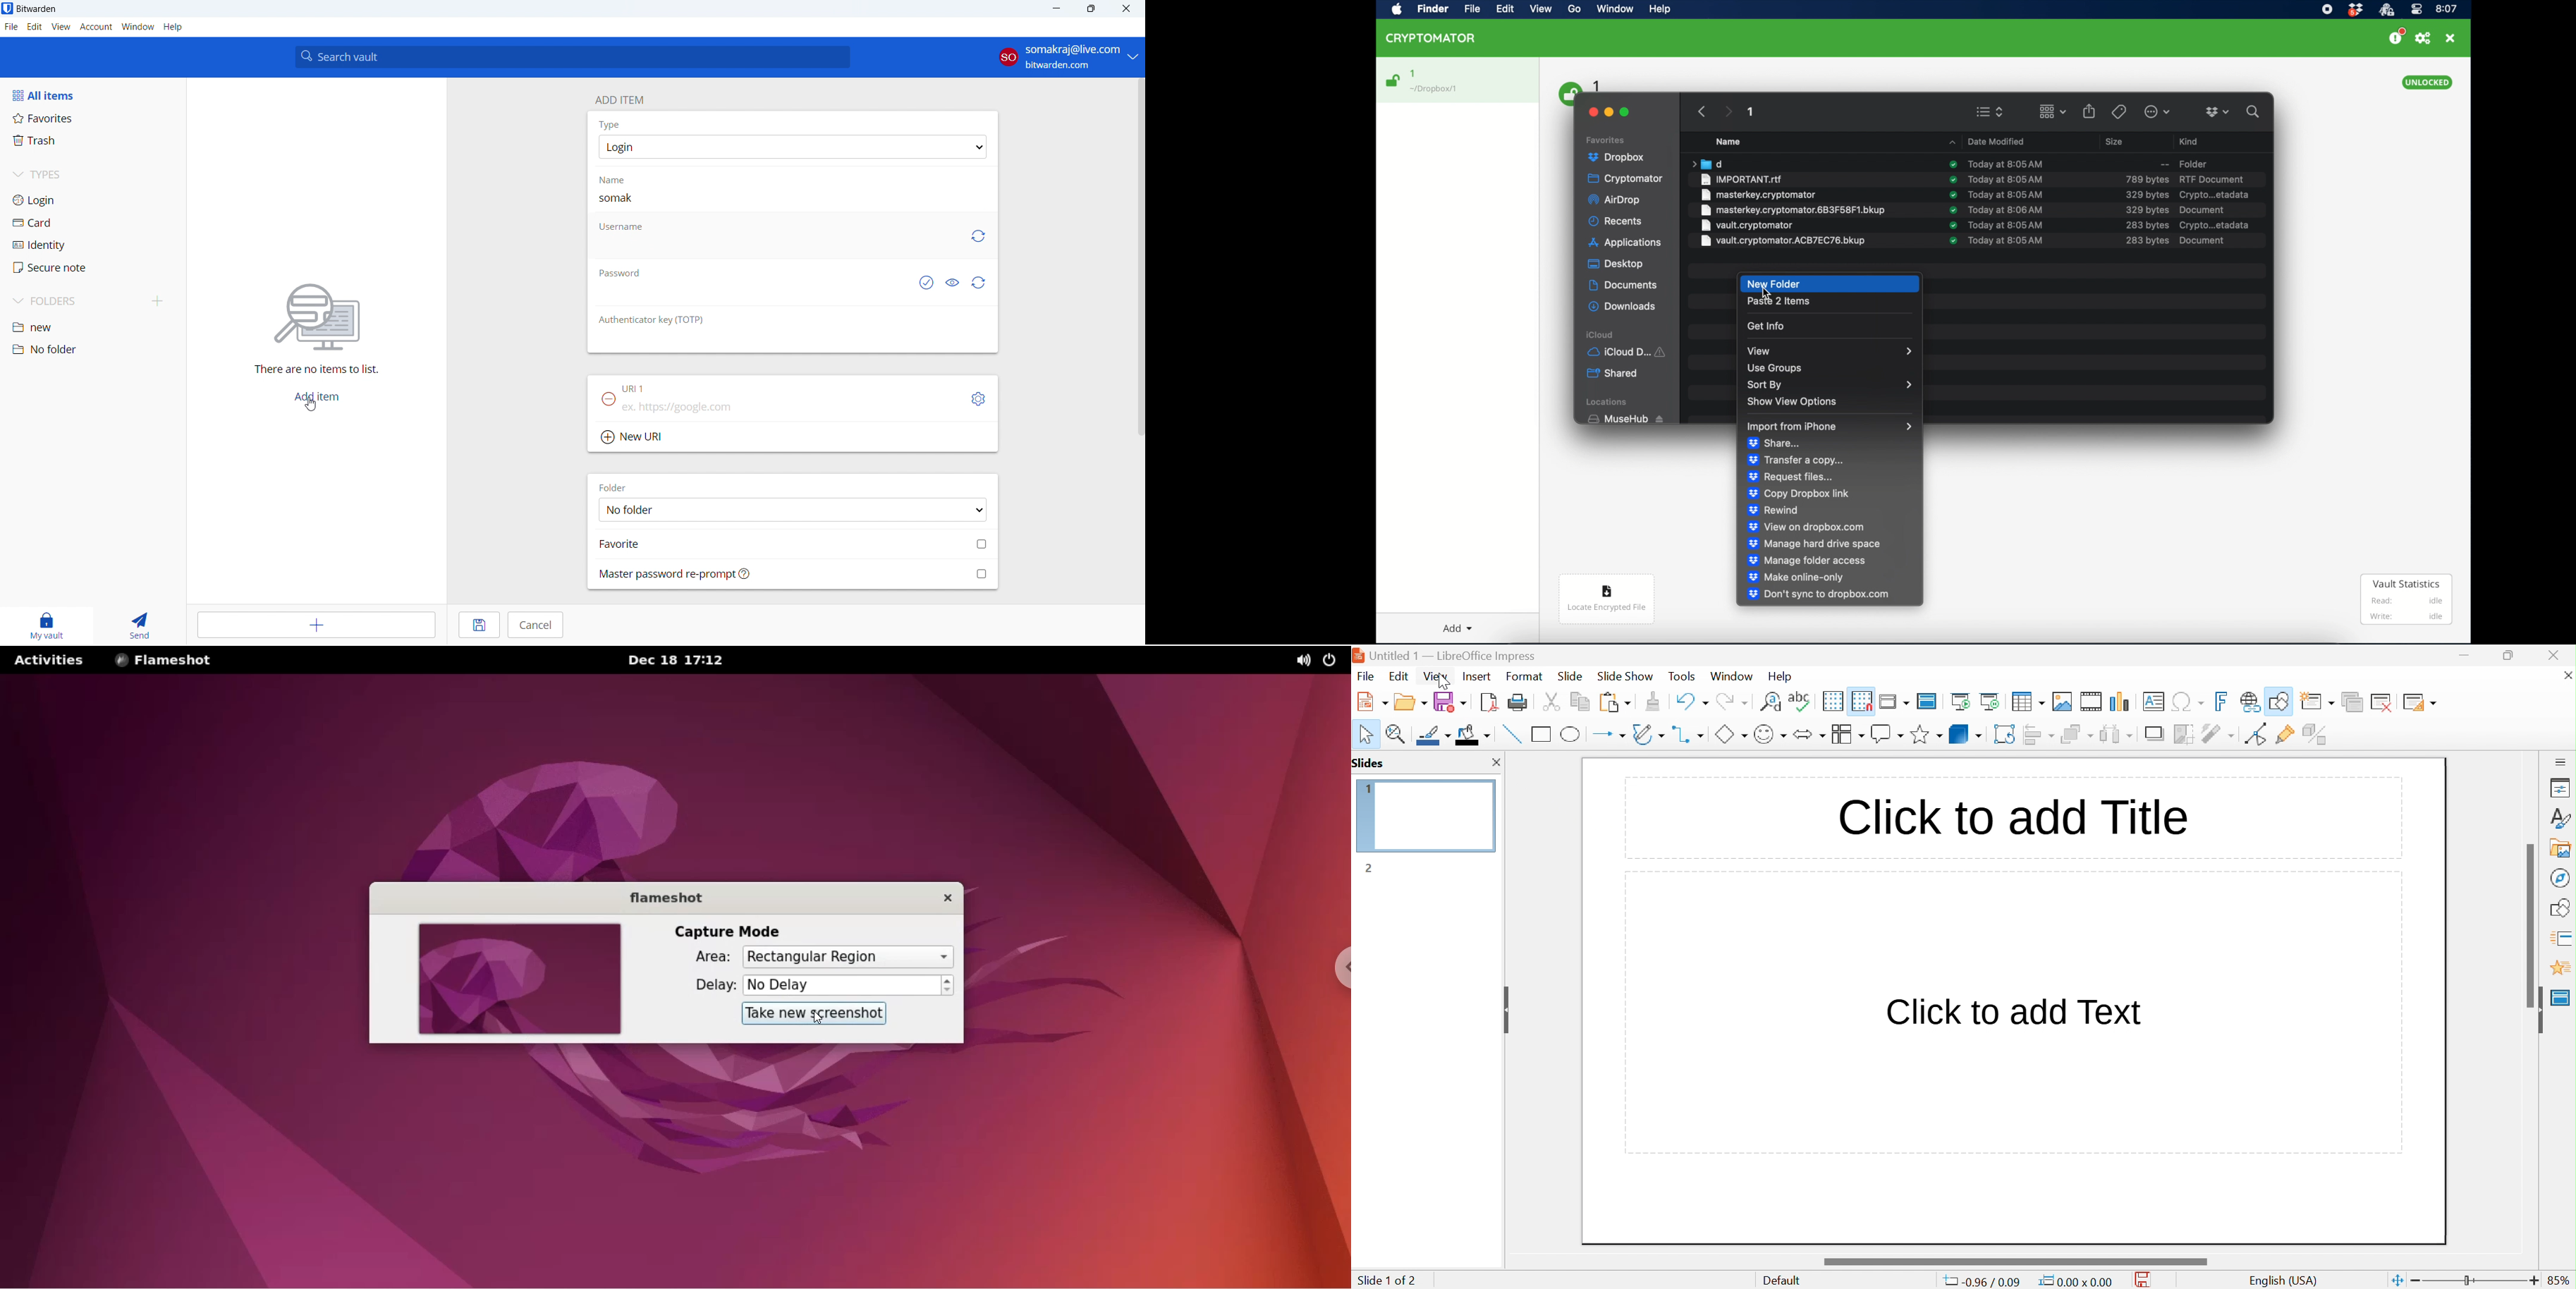 This screenshot has width=2576, height=1316. Describe the element at coordinates (1629, 351) in the screenshot. I see `iCloud` at that location.